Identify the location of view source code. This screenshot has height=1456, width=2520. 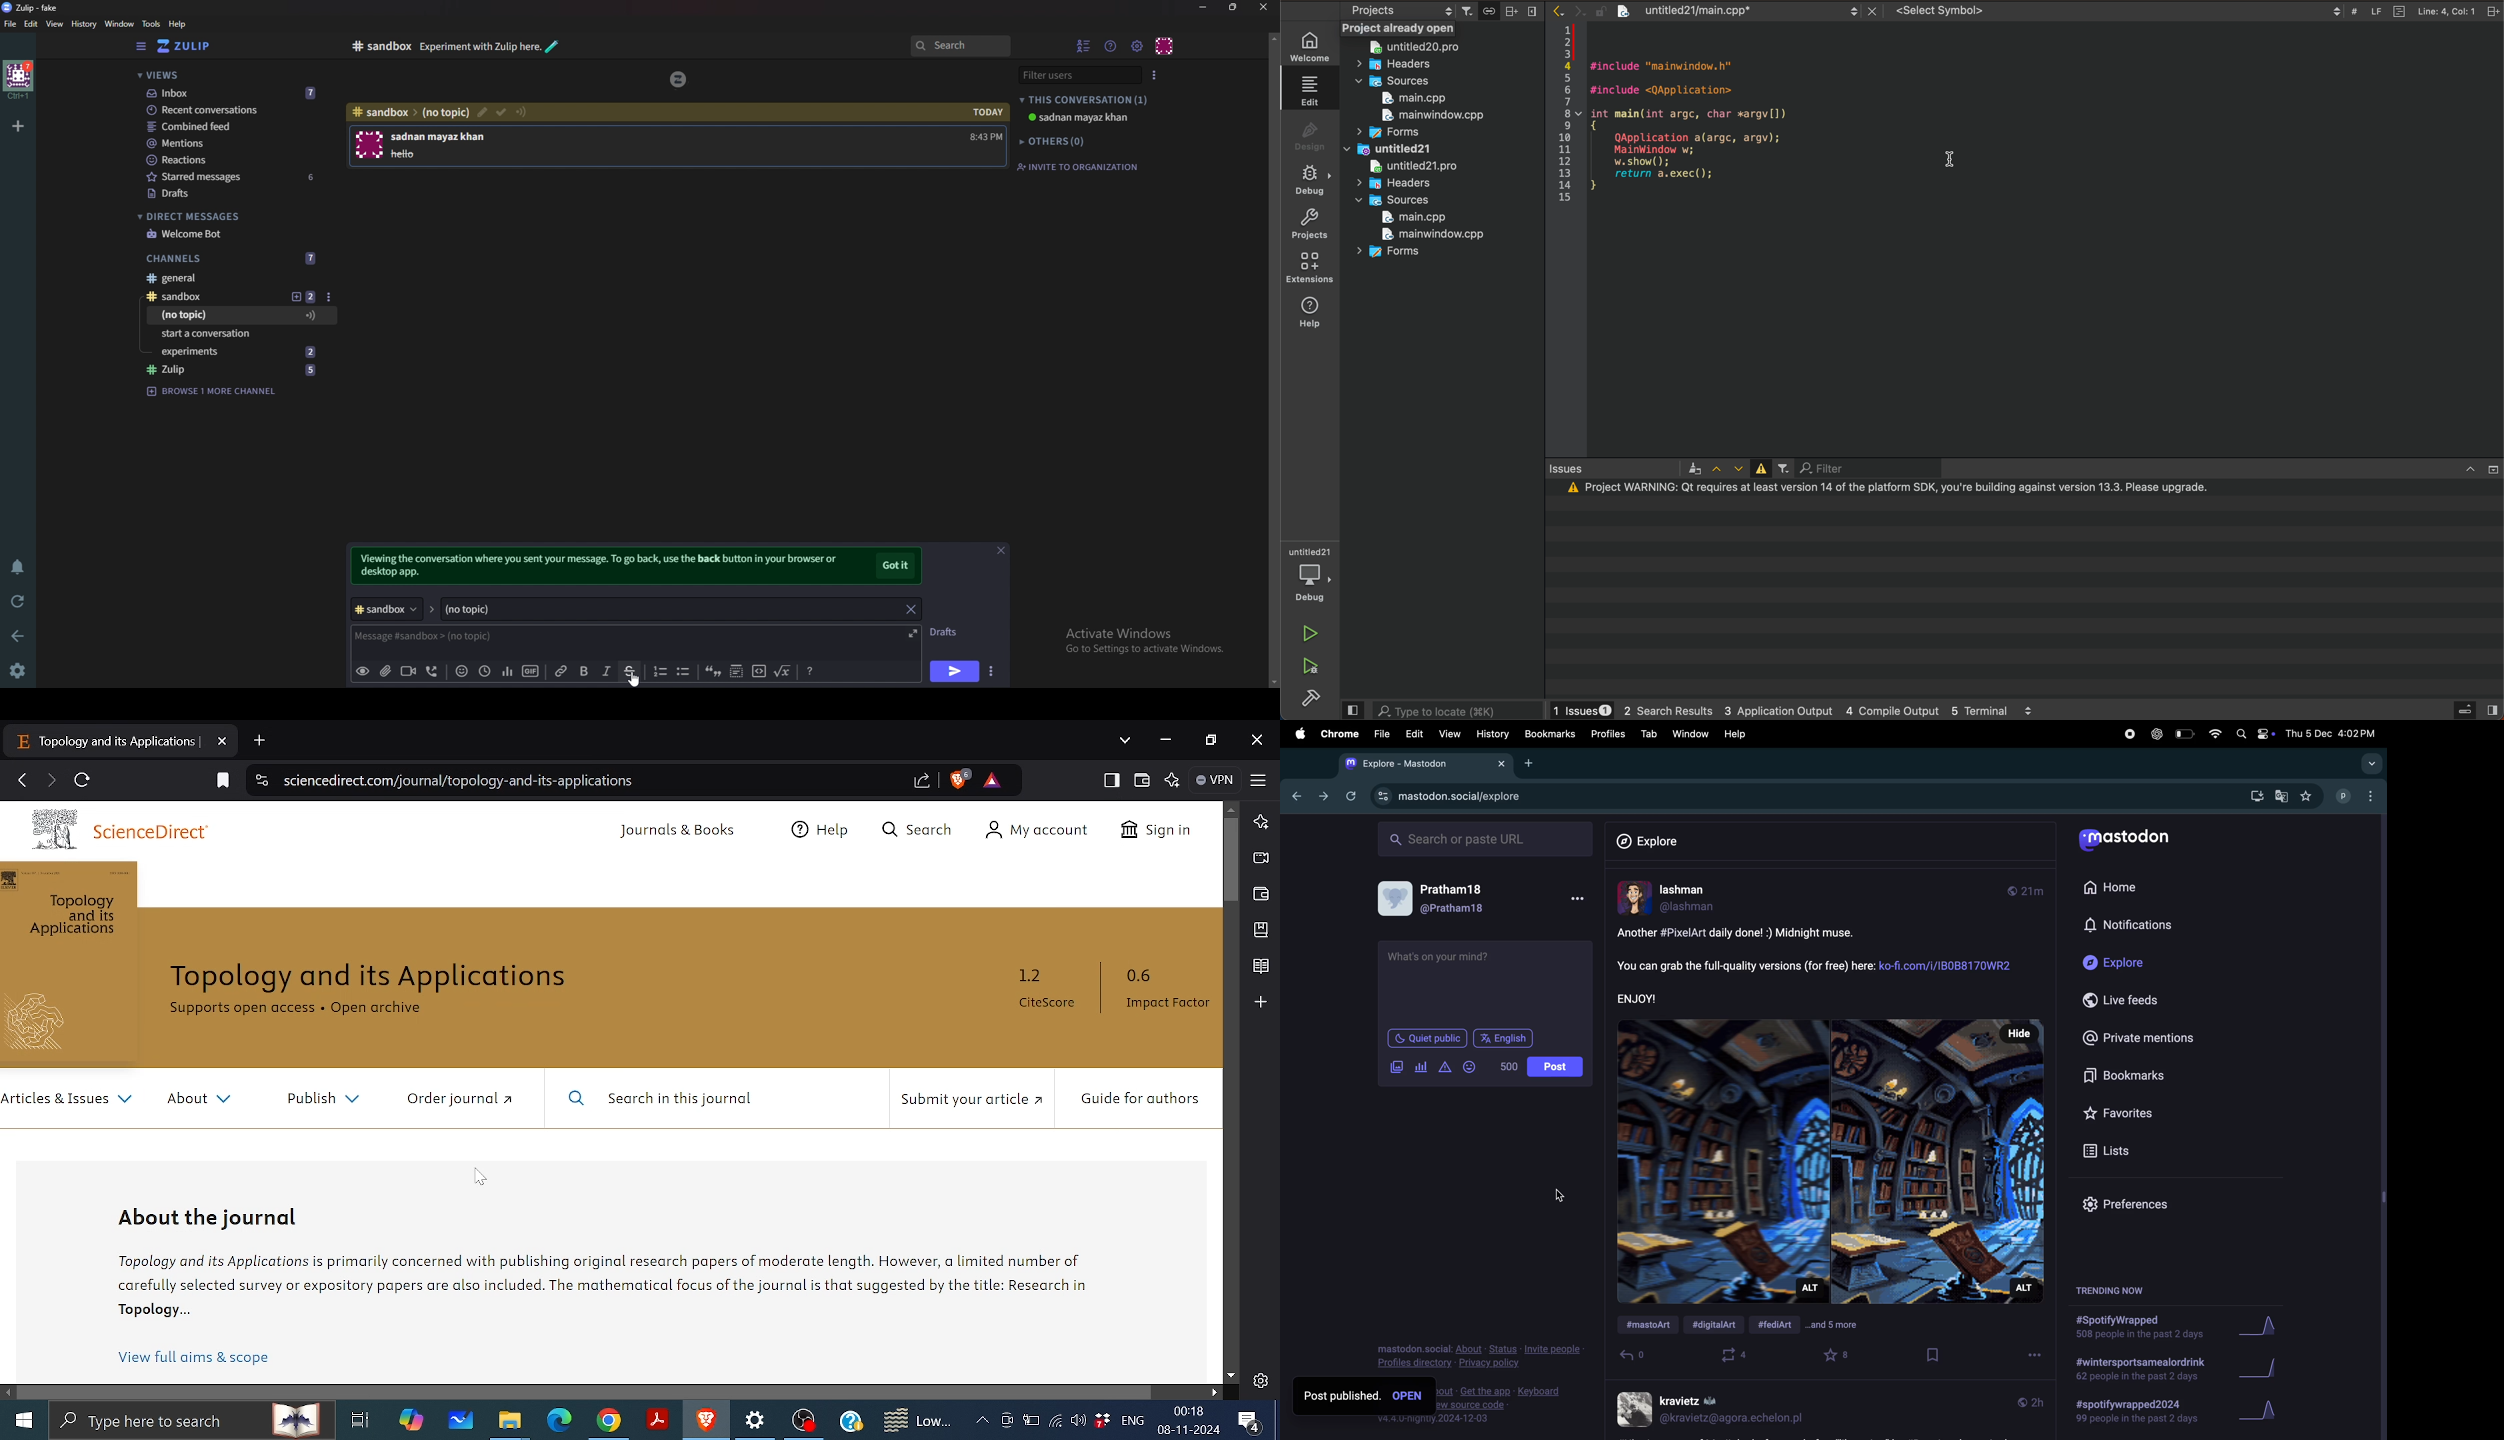
(1506, 1405).